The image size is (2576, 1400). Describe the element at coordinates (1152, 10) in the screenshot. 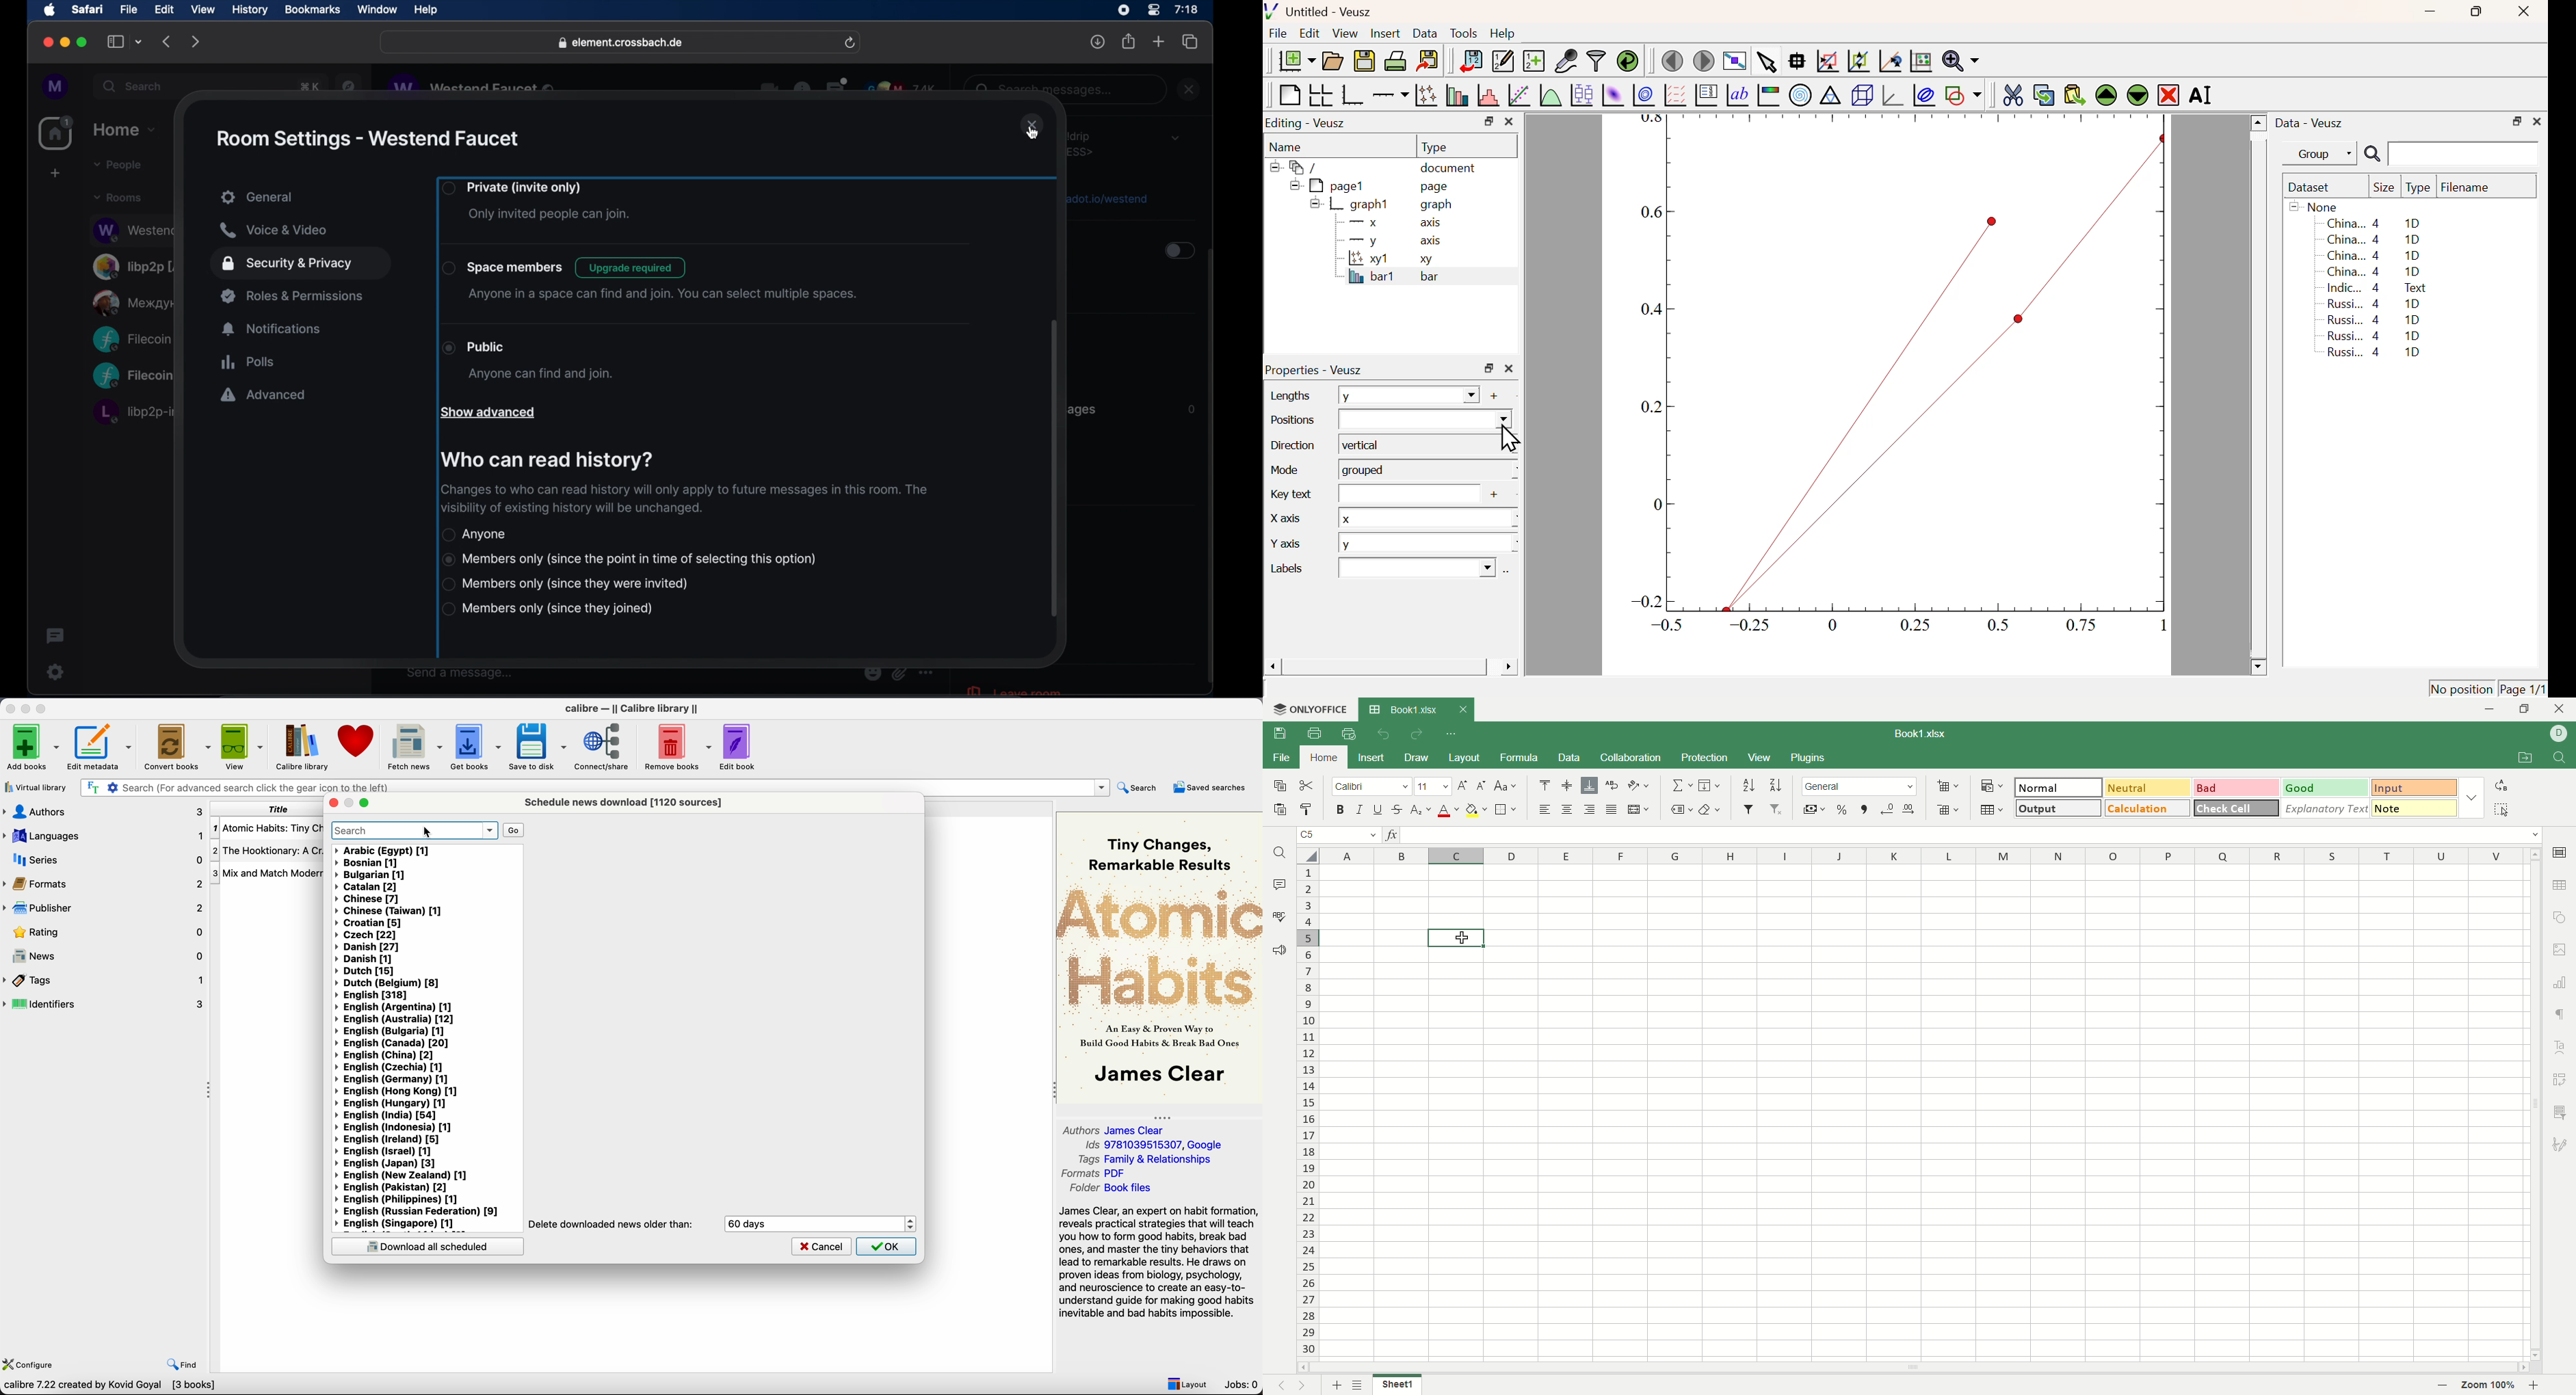

I see `control center` at that location.